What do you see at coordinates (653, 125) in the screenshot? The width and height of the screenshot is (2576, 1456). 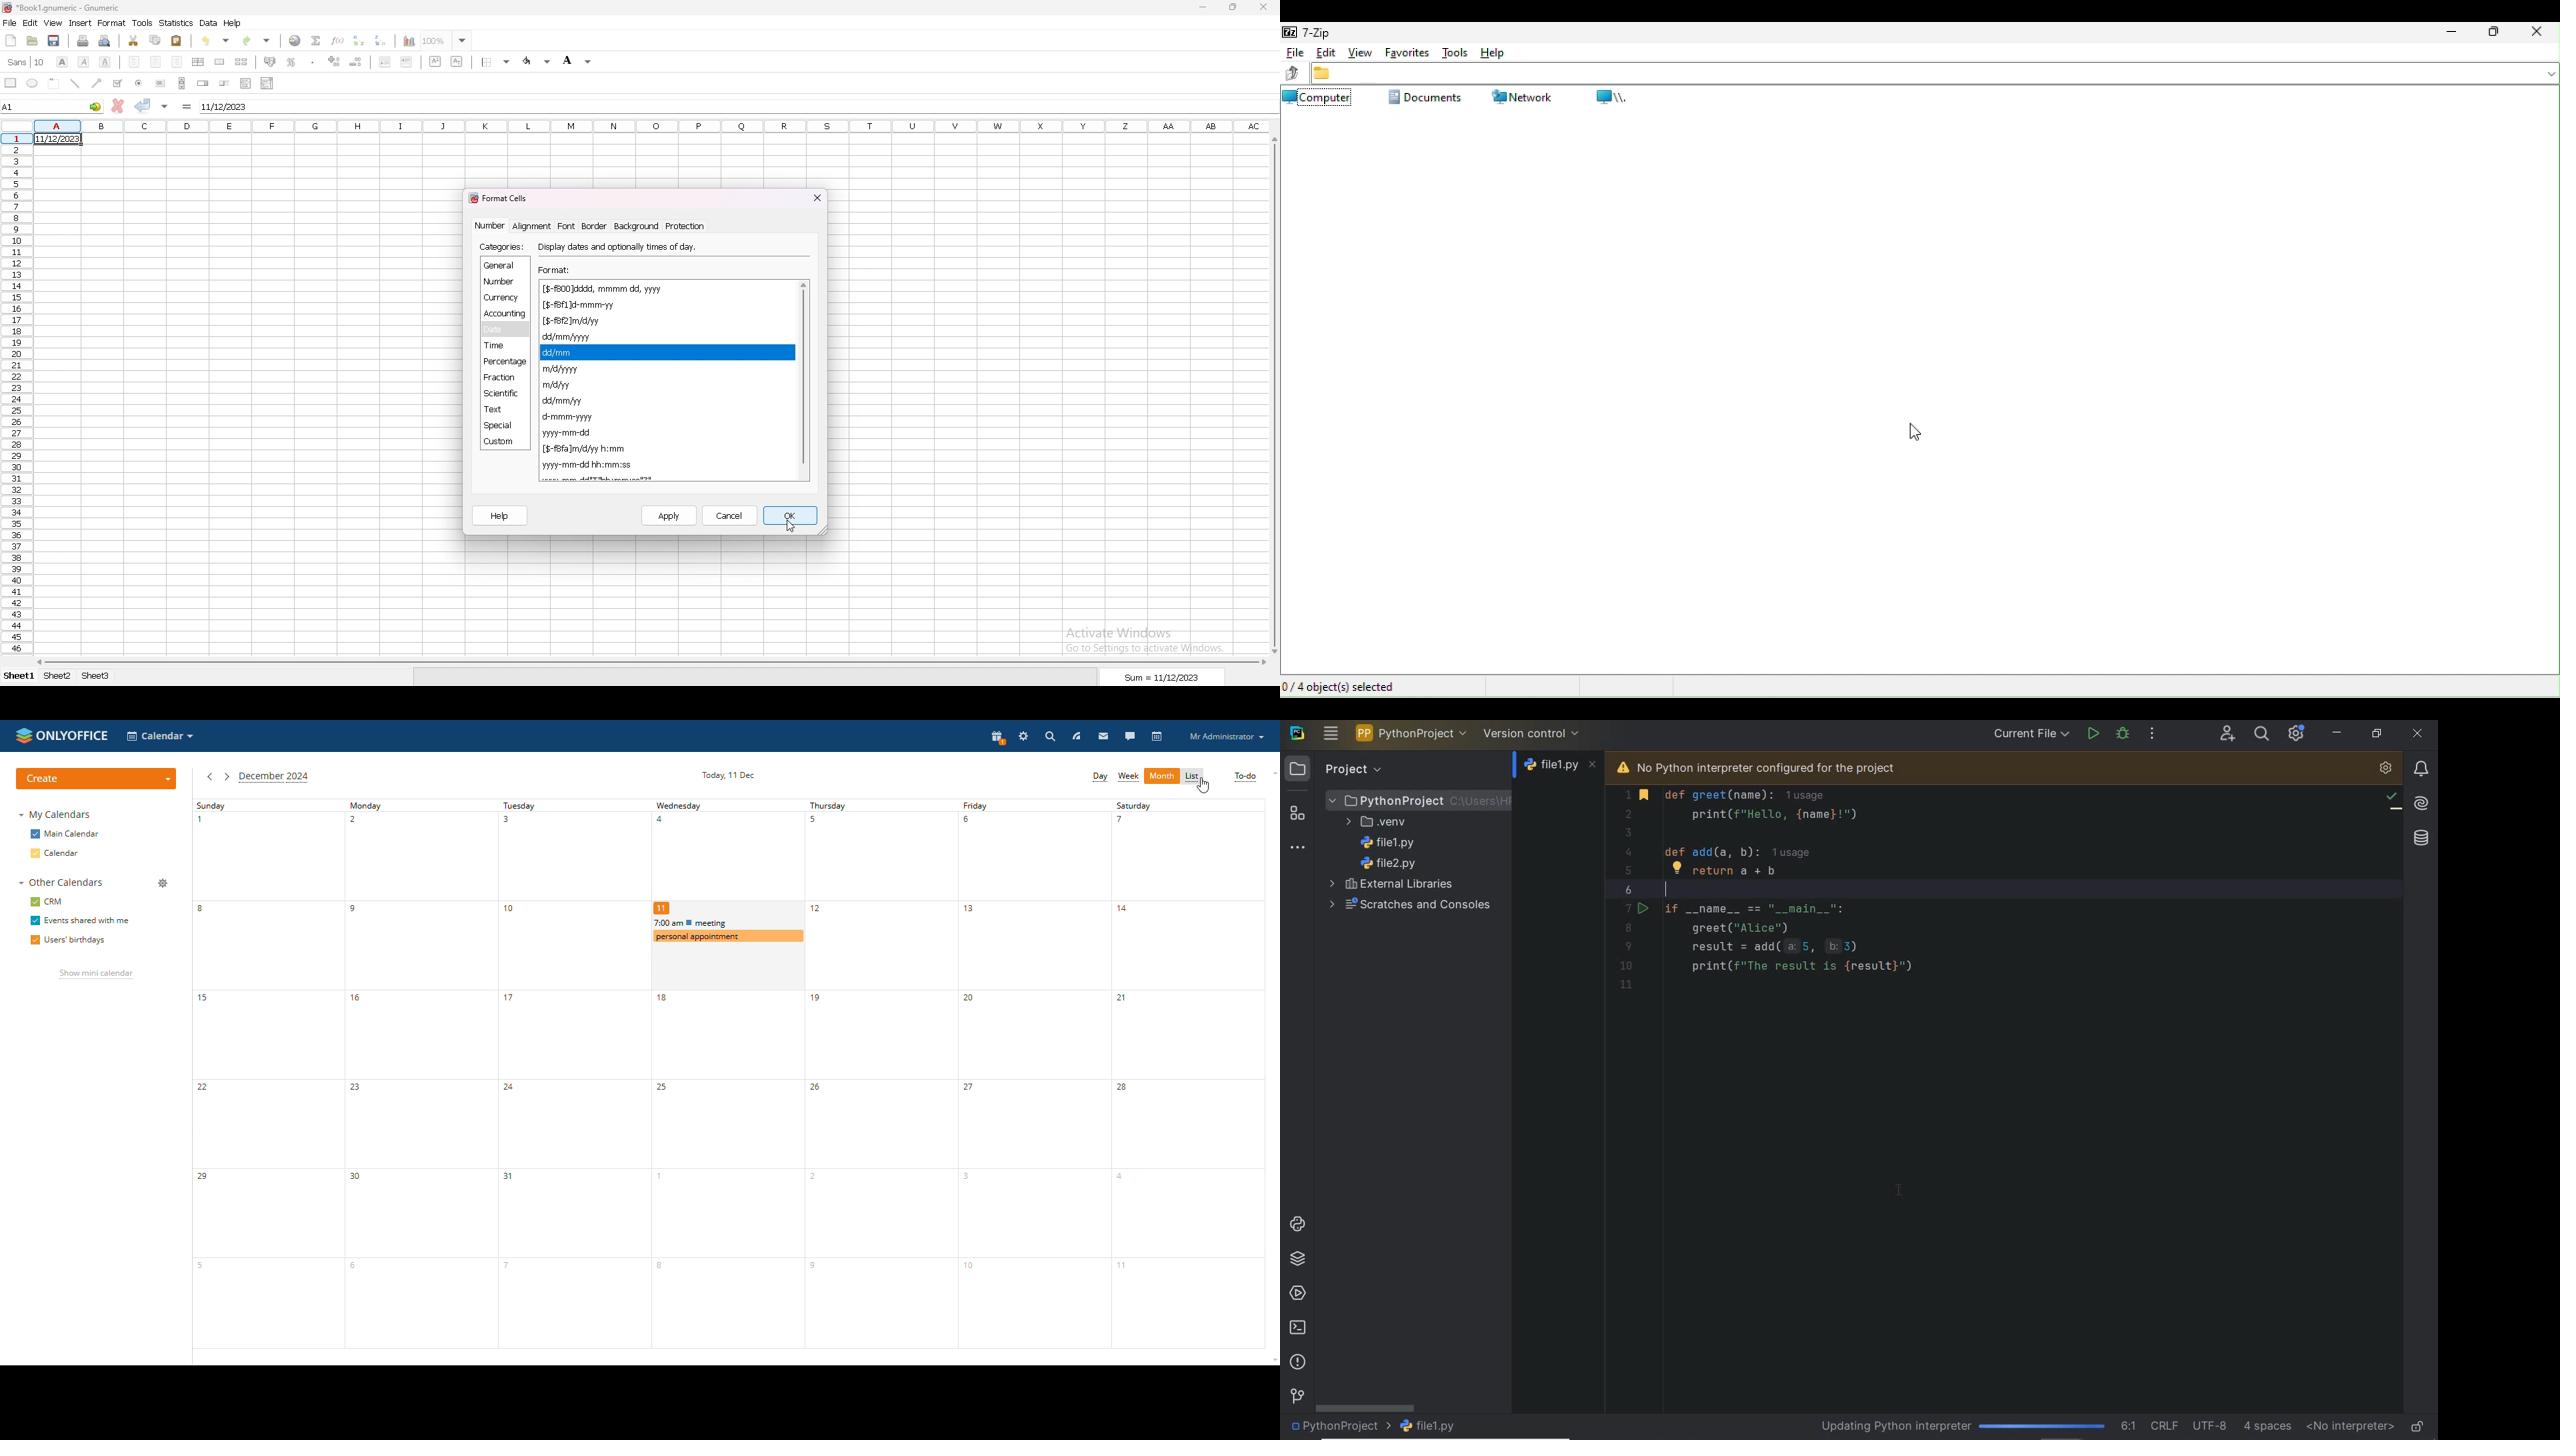 I see `columns` at bounding box center [653, 125].